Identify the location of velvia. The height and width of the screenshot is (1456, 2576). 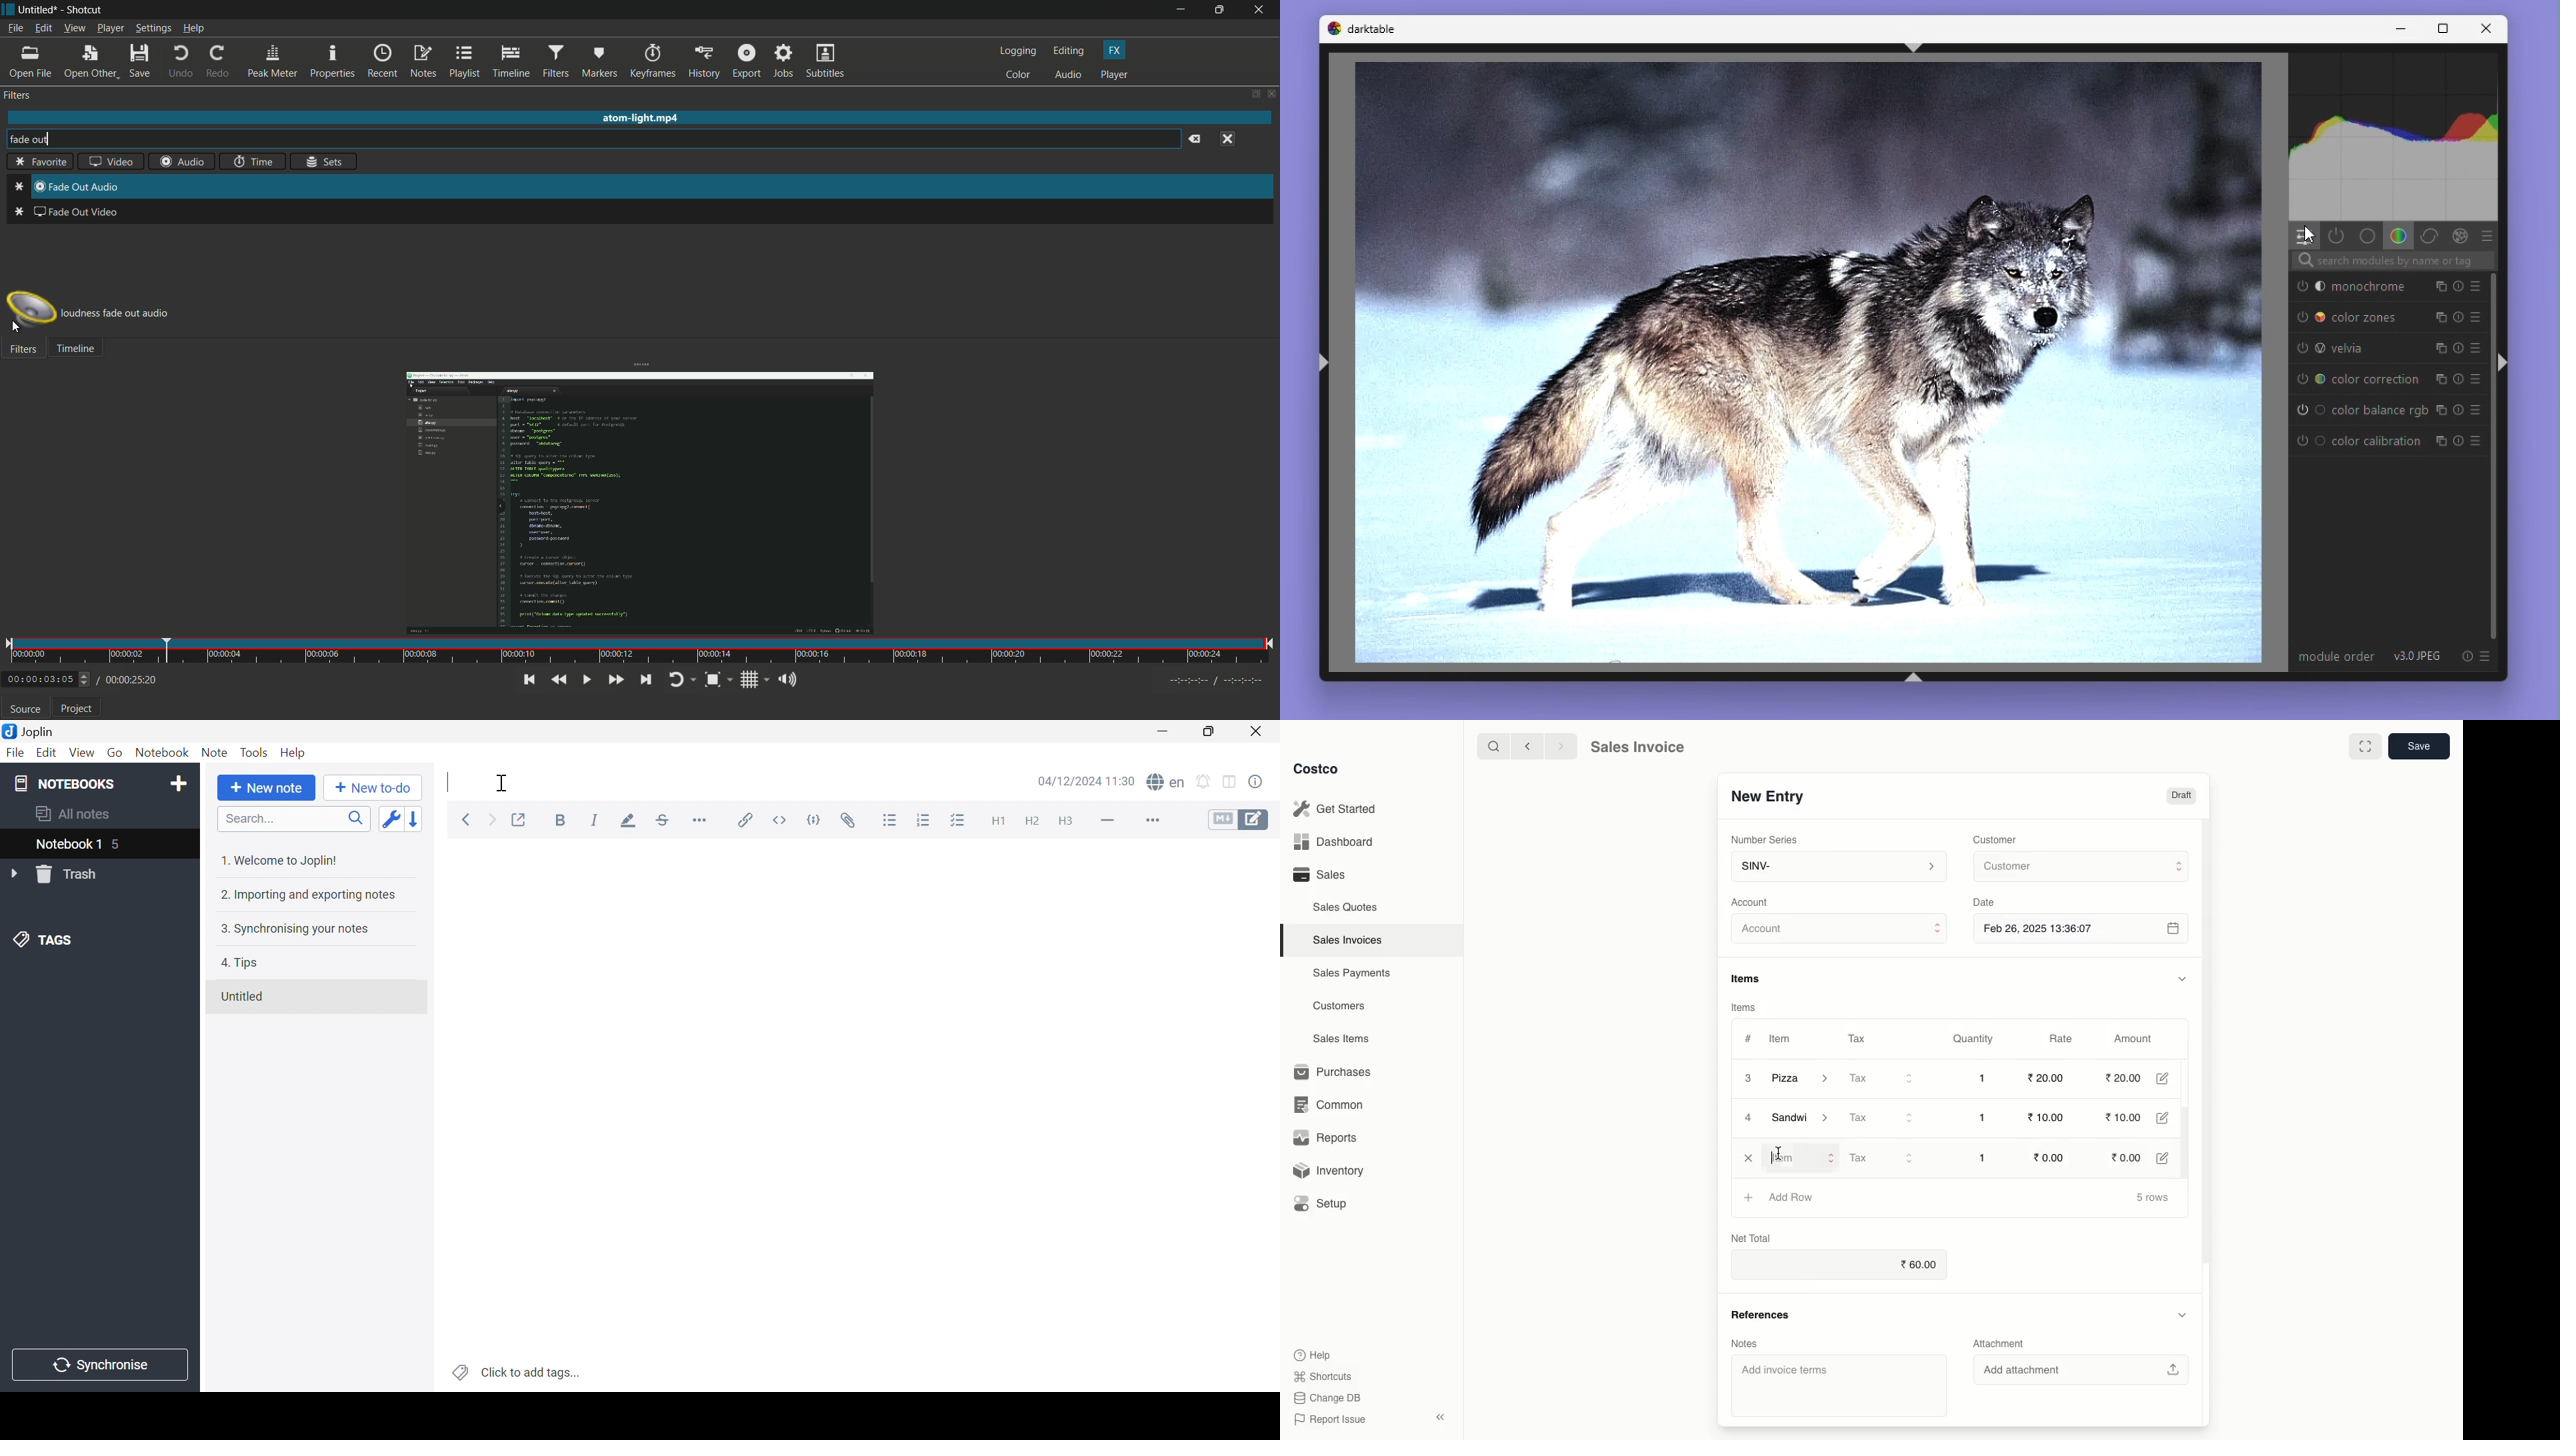
(2358, 348).